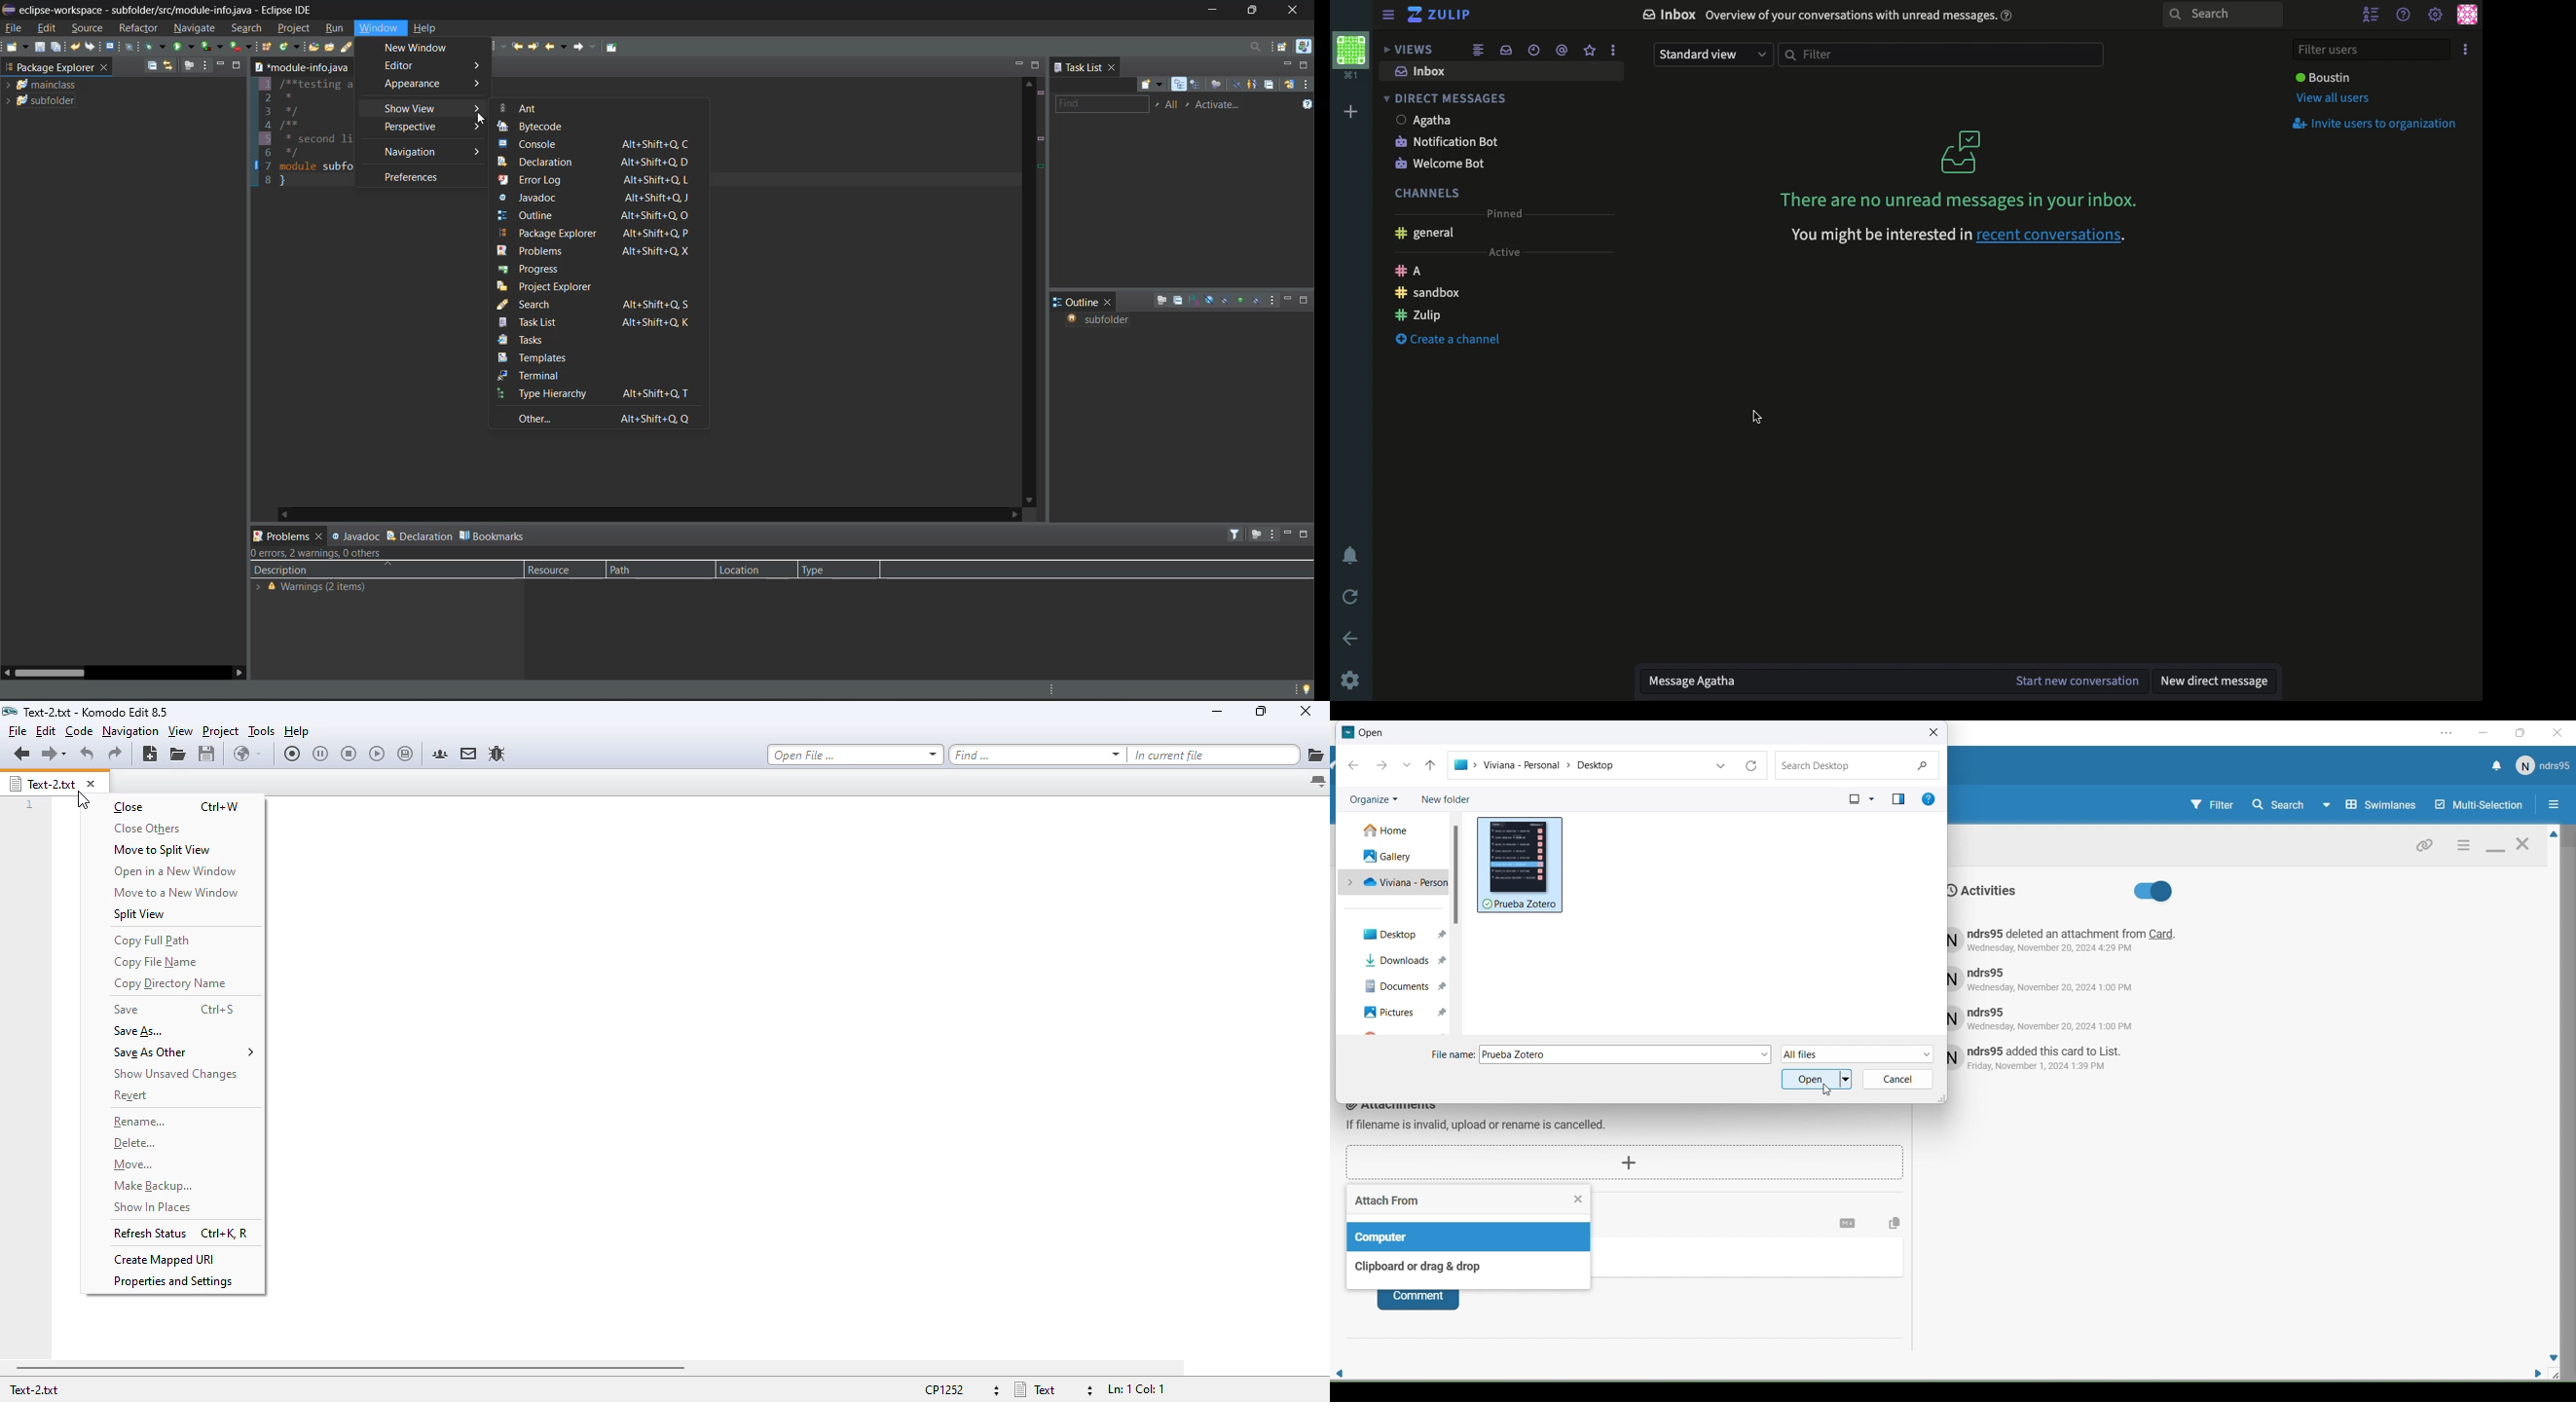 The image size is (2576, 1428). What do you see at coordinates (856, 755) in the screenshot?
I see `open file` at bounding box center [856, 755].